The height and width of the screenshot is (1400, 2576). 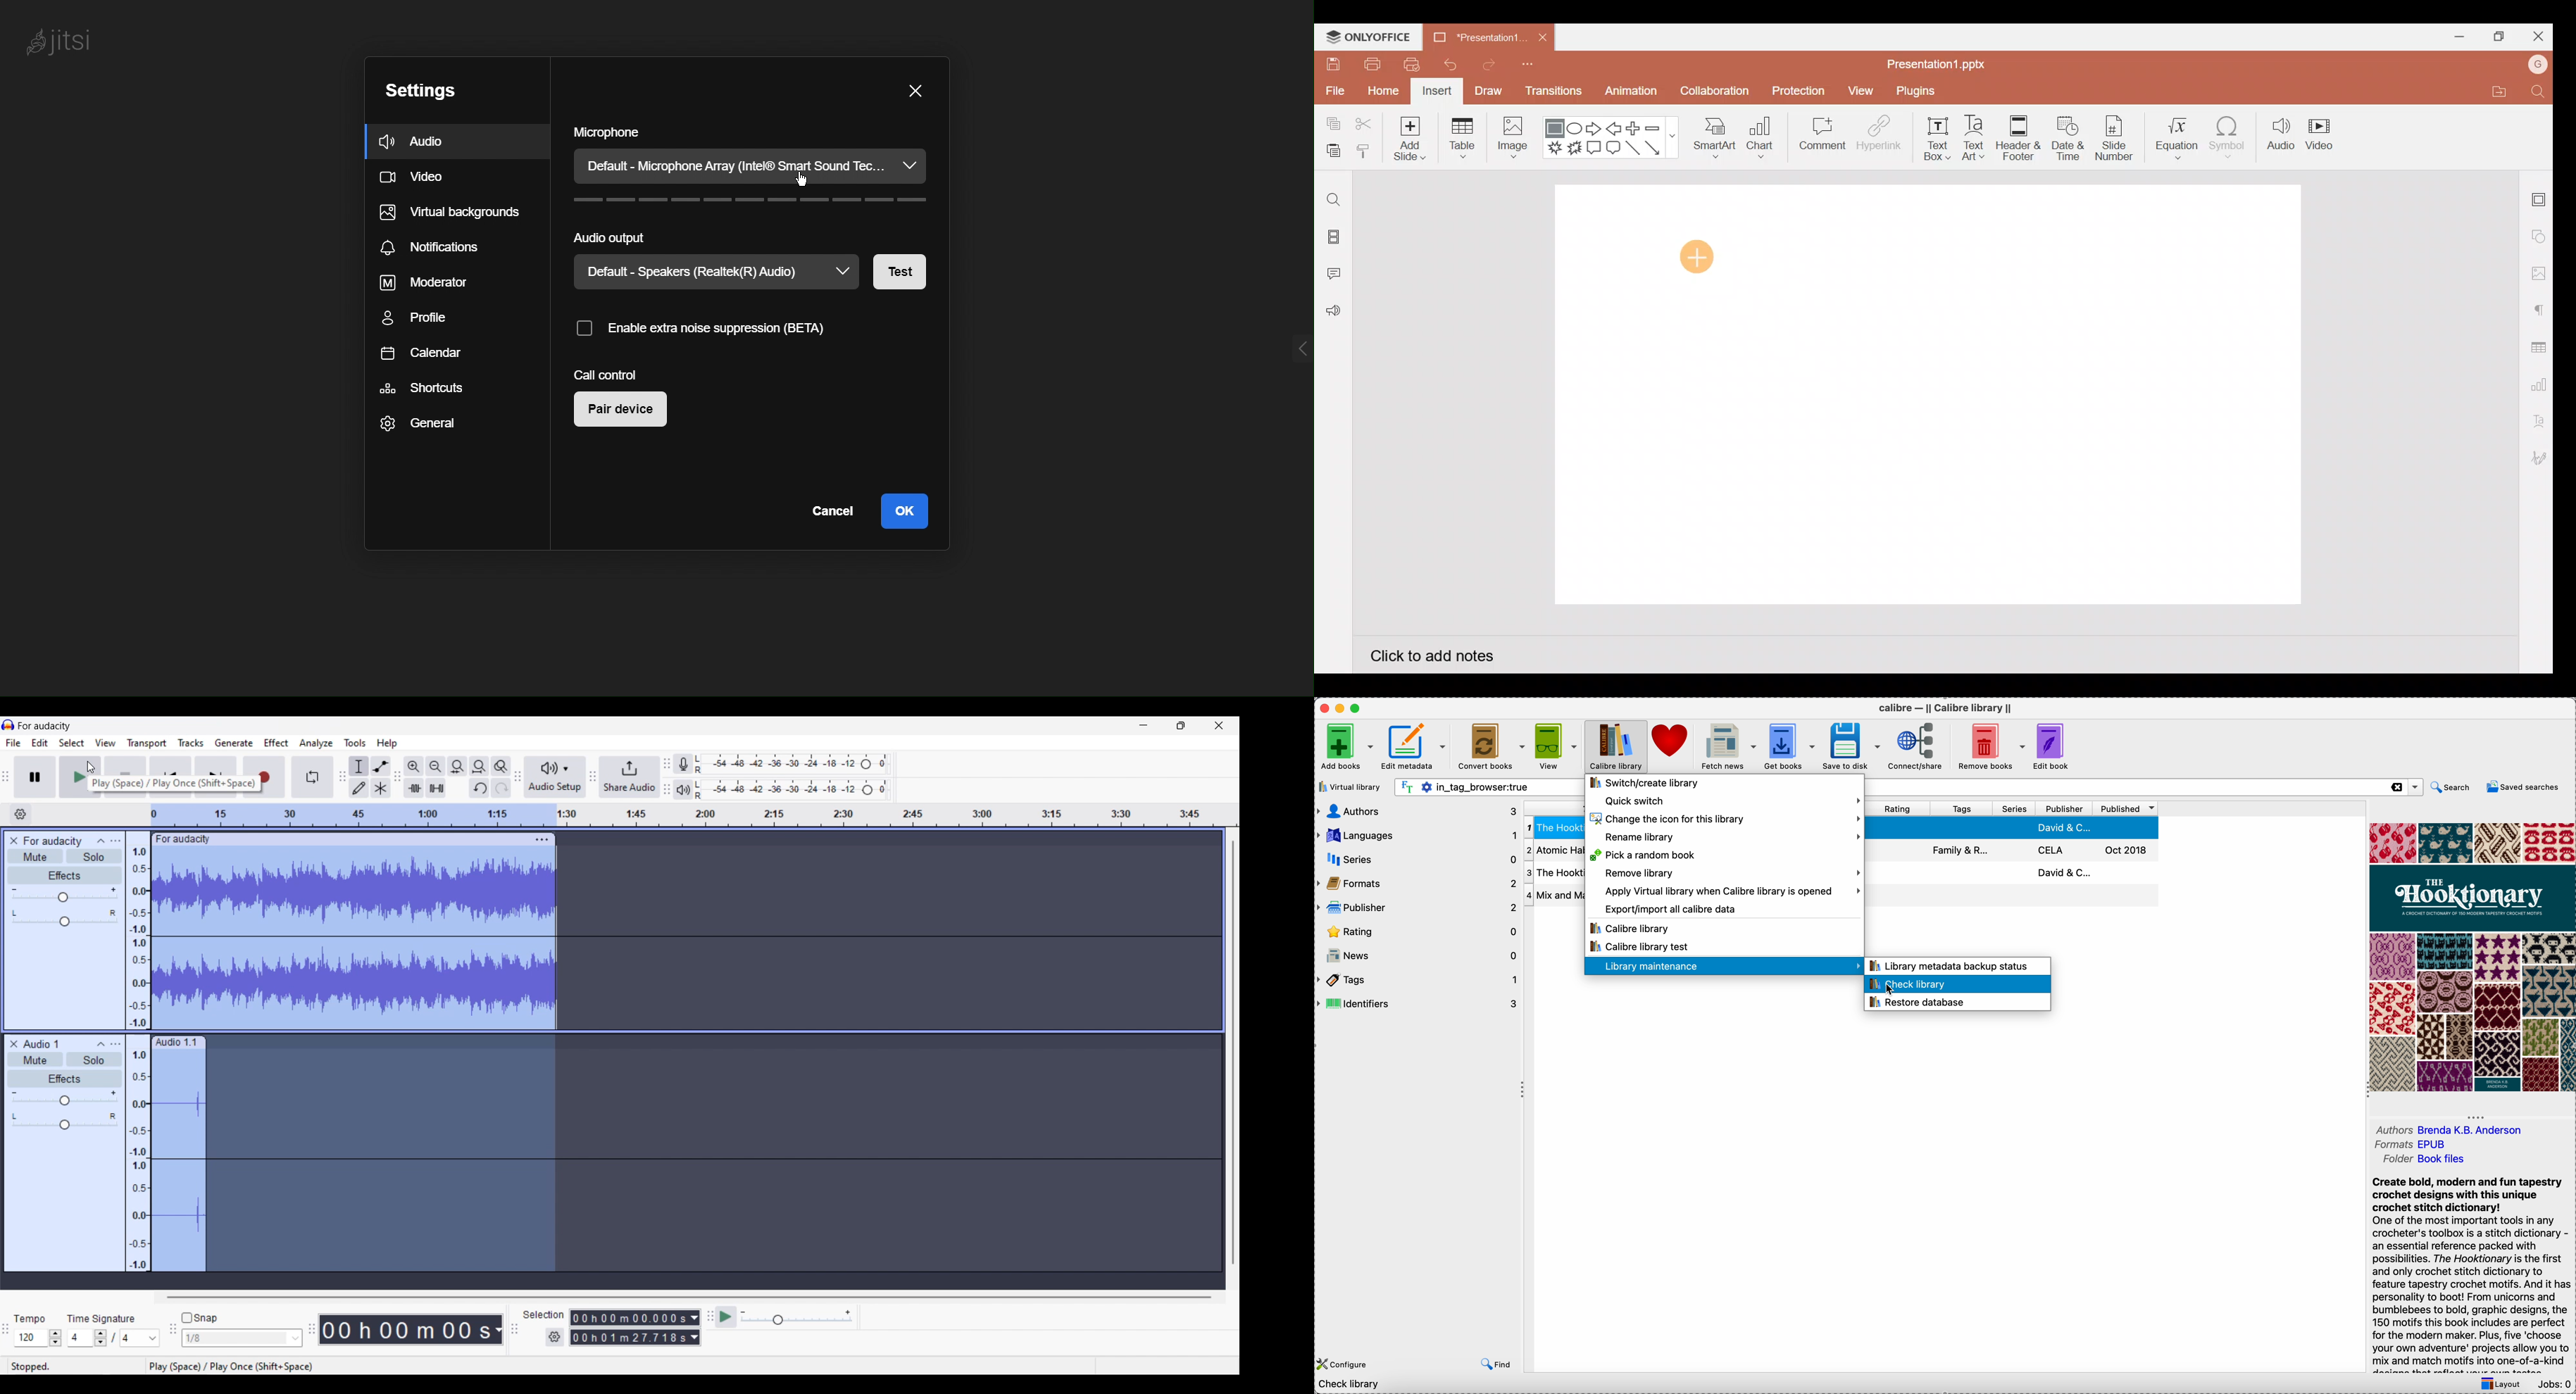 I want to click on Collaboration, so click(x=1713, y=96).